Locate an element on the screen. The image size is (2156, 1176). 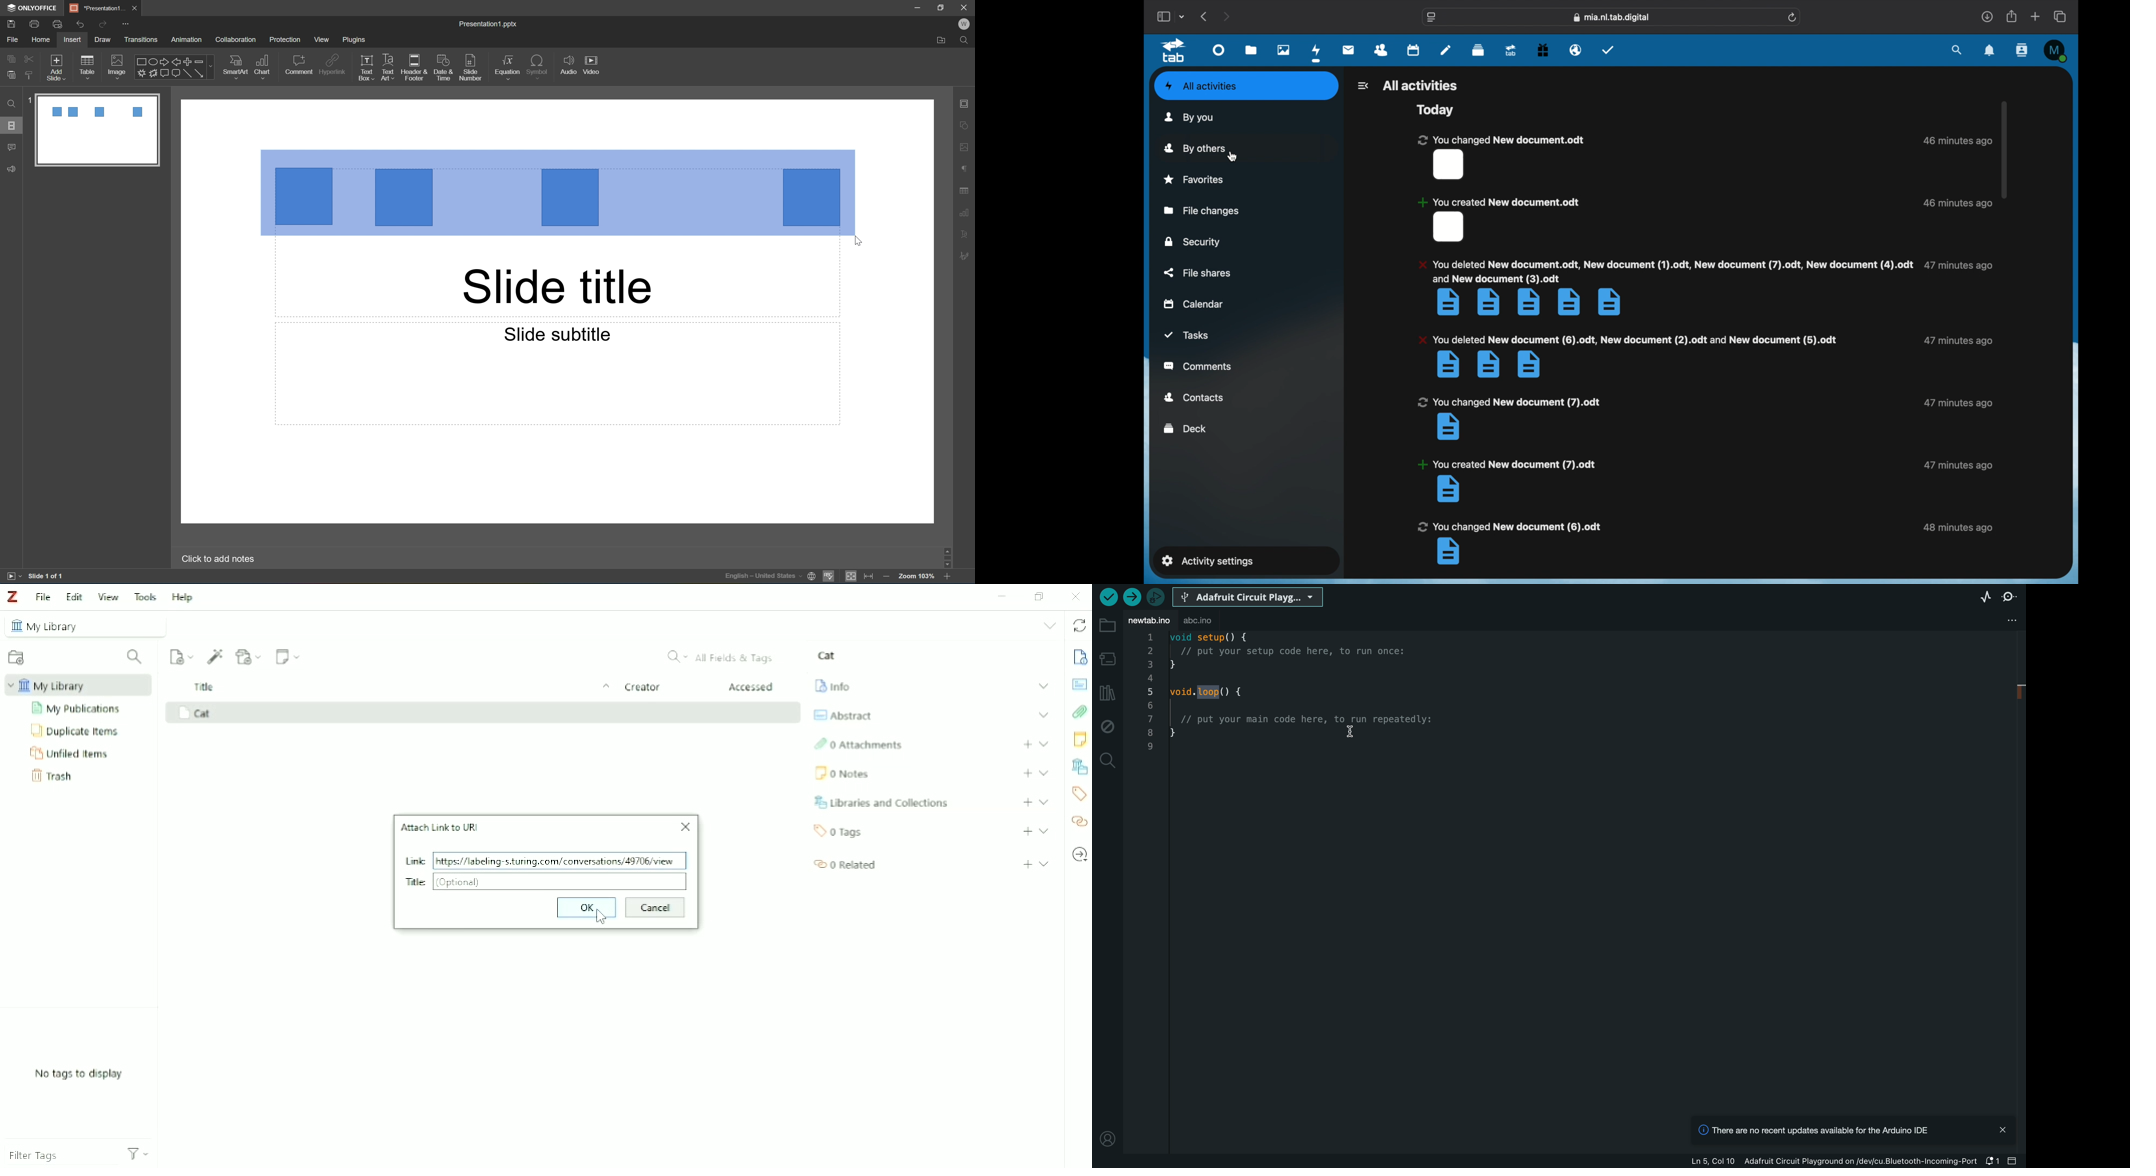
file changes is located at coordinates (1202, 210).